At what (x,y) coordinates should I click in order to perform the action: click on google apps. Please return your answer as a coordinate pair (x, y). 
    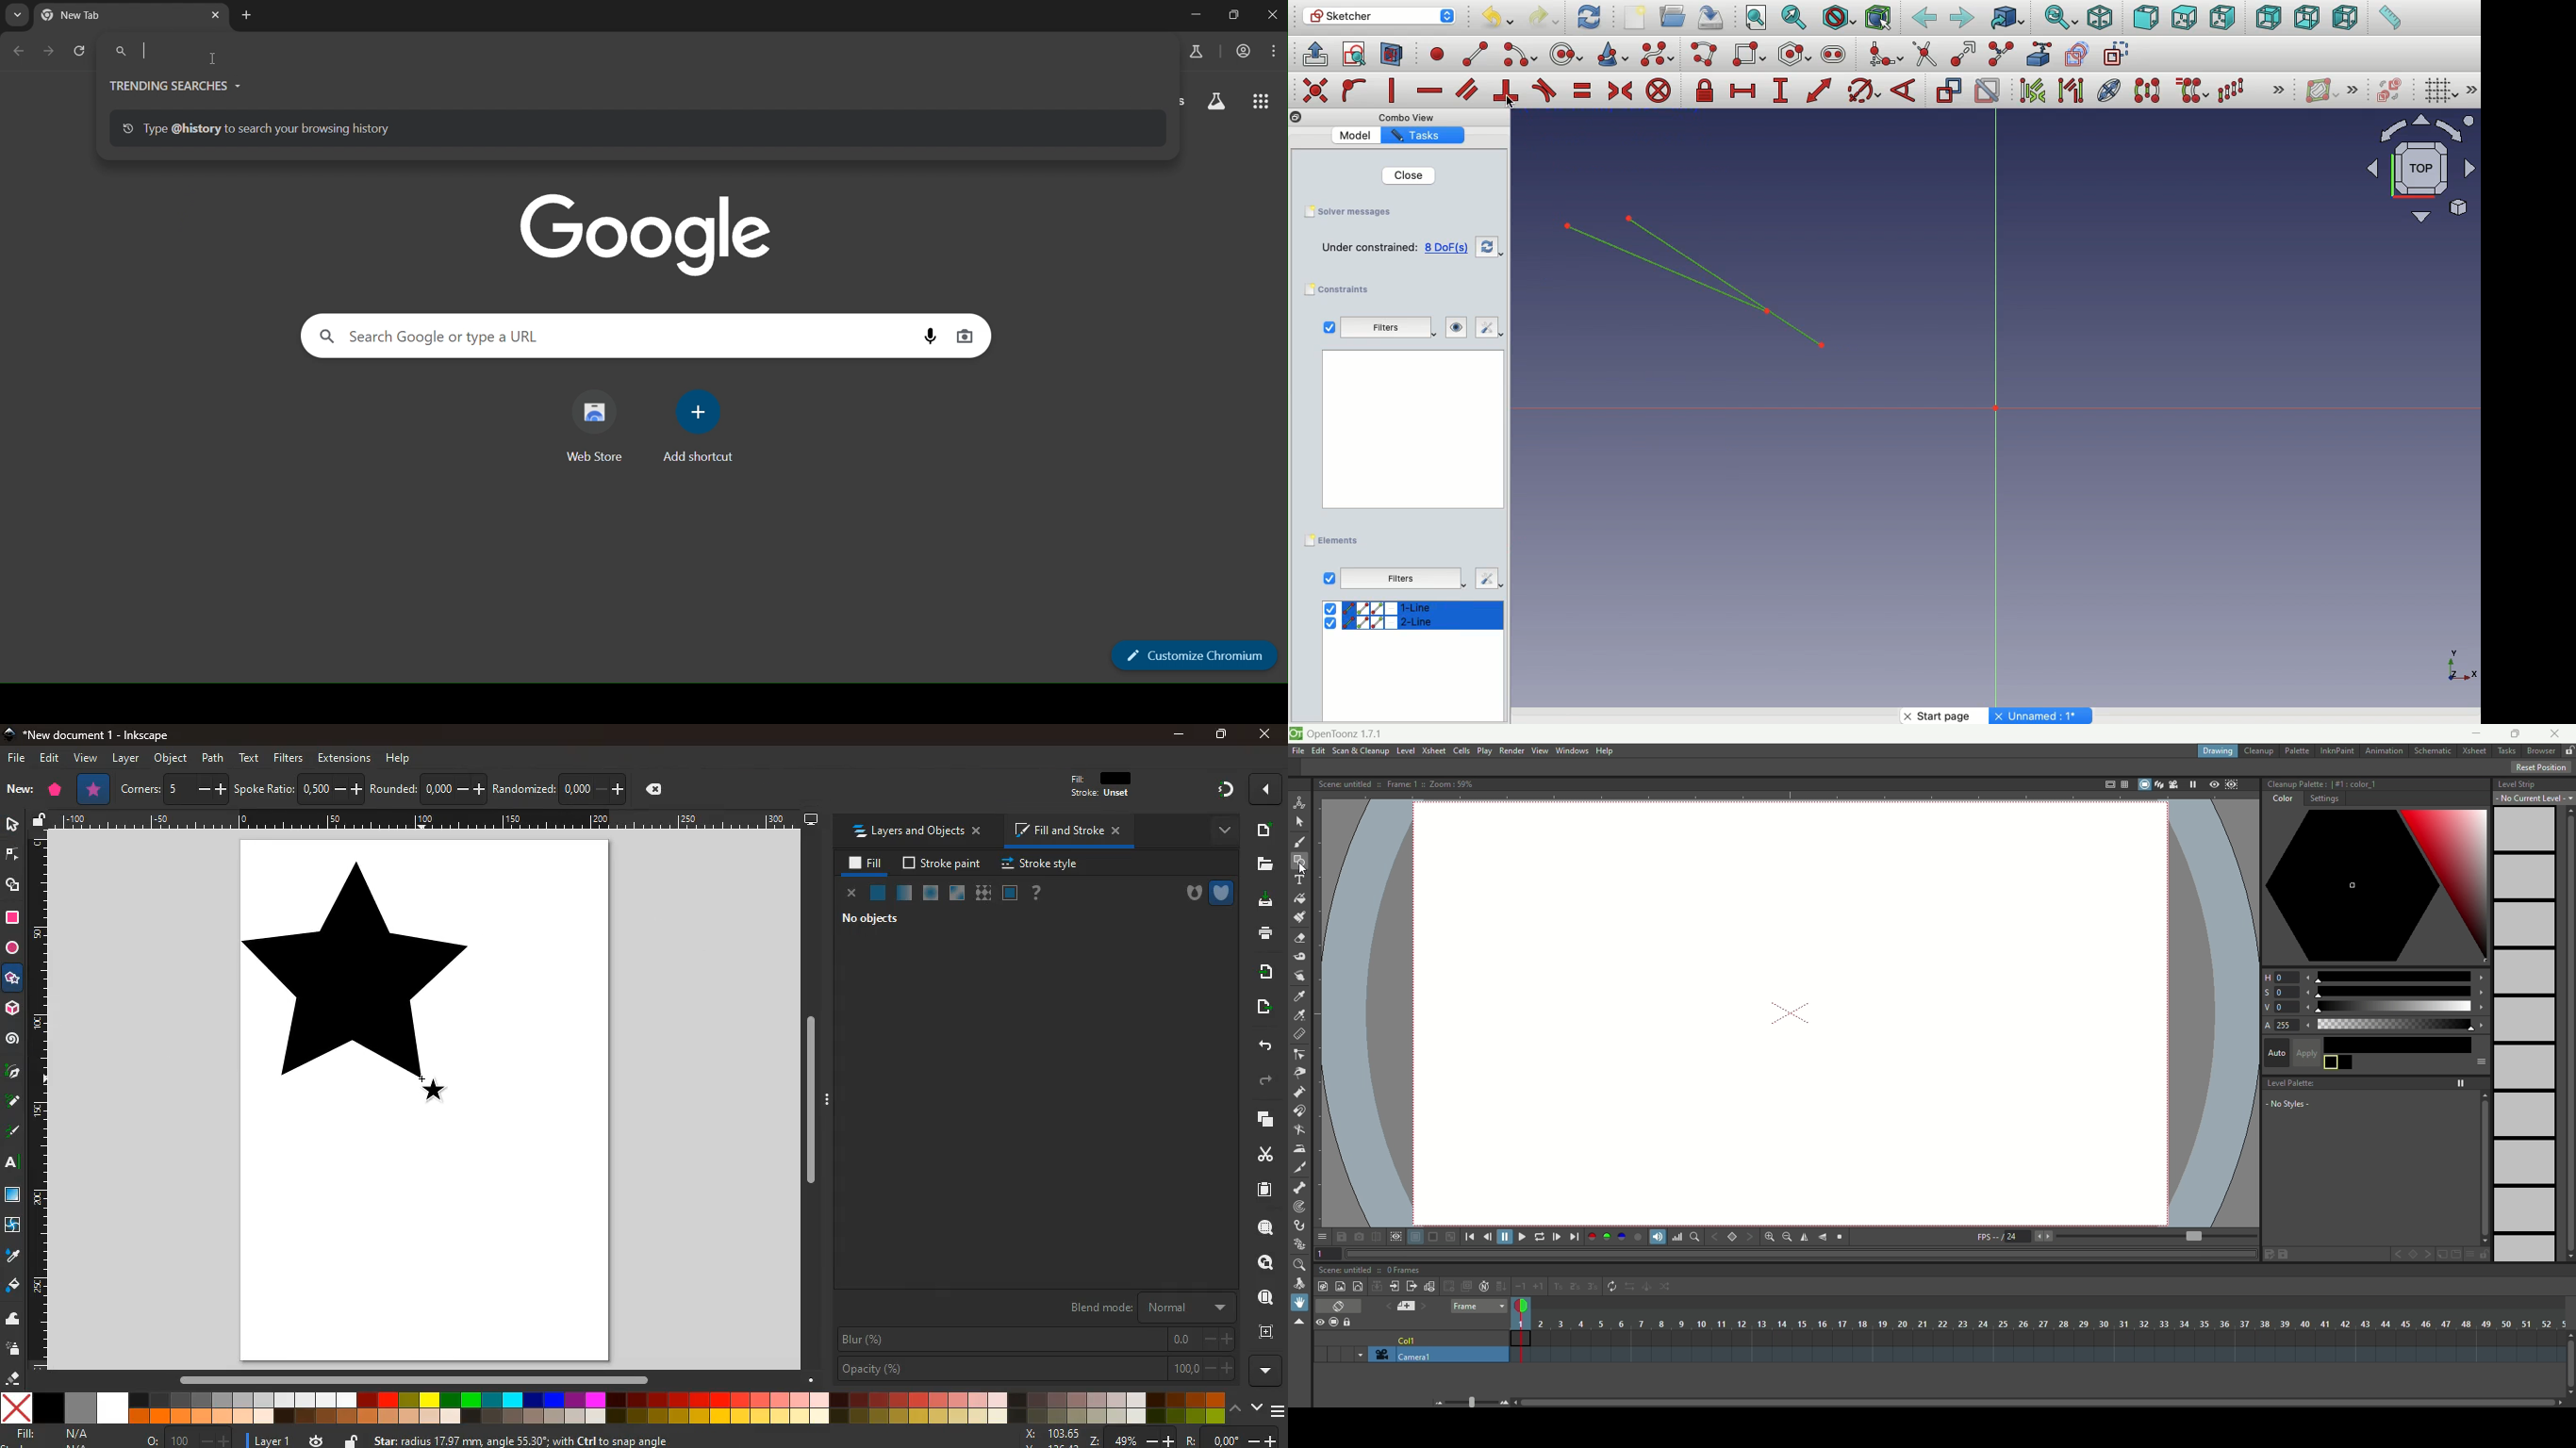
    Looking at the image, I should click on (1259, 100).